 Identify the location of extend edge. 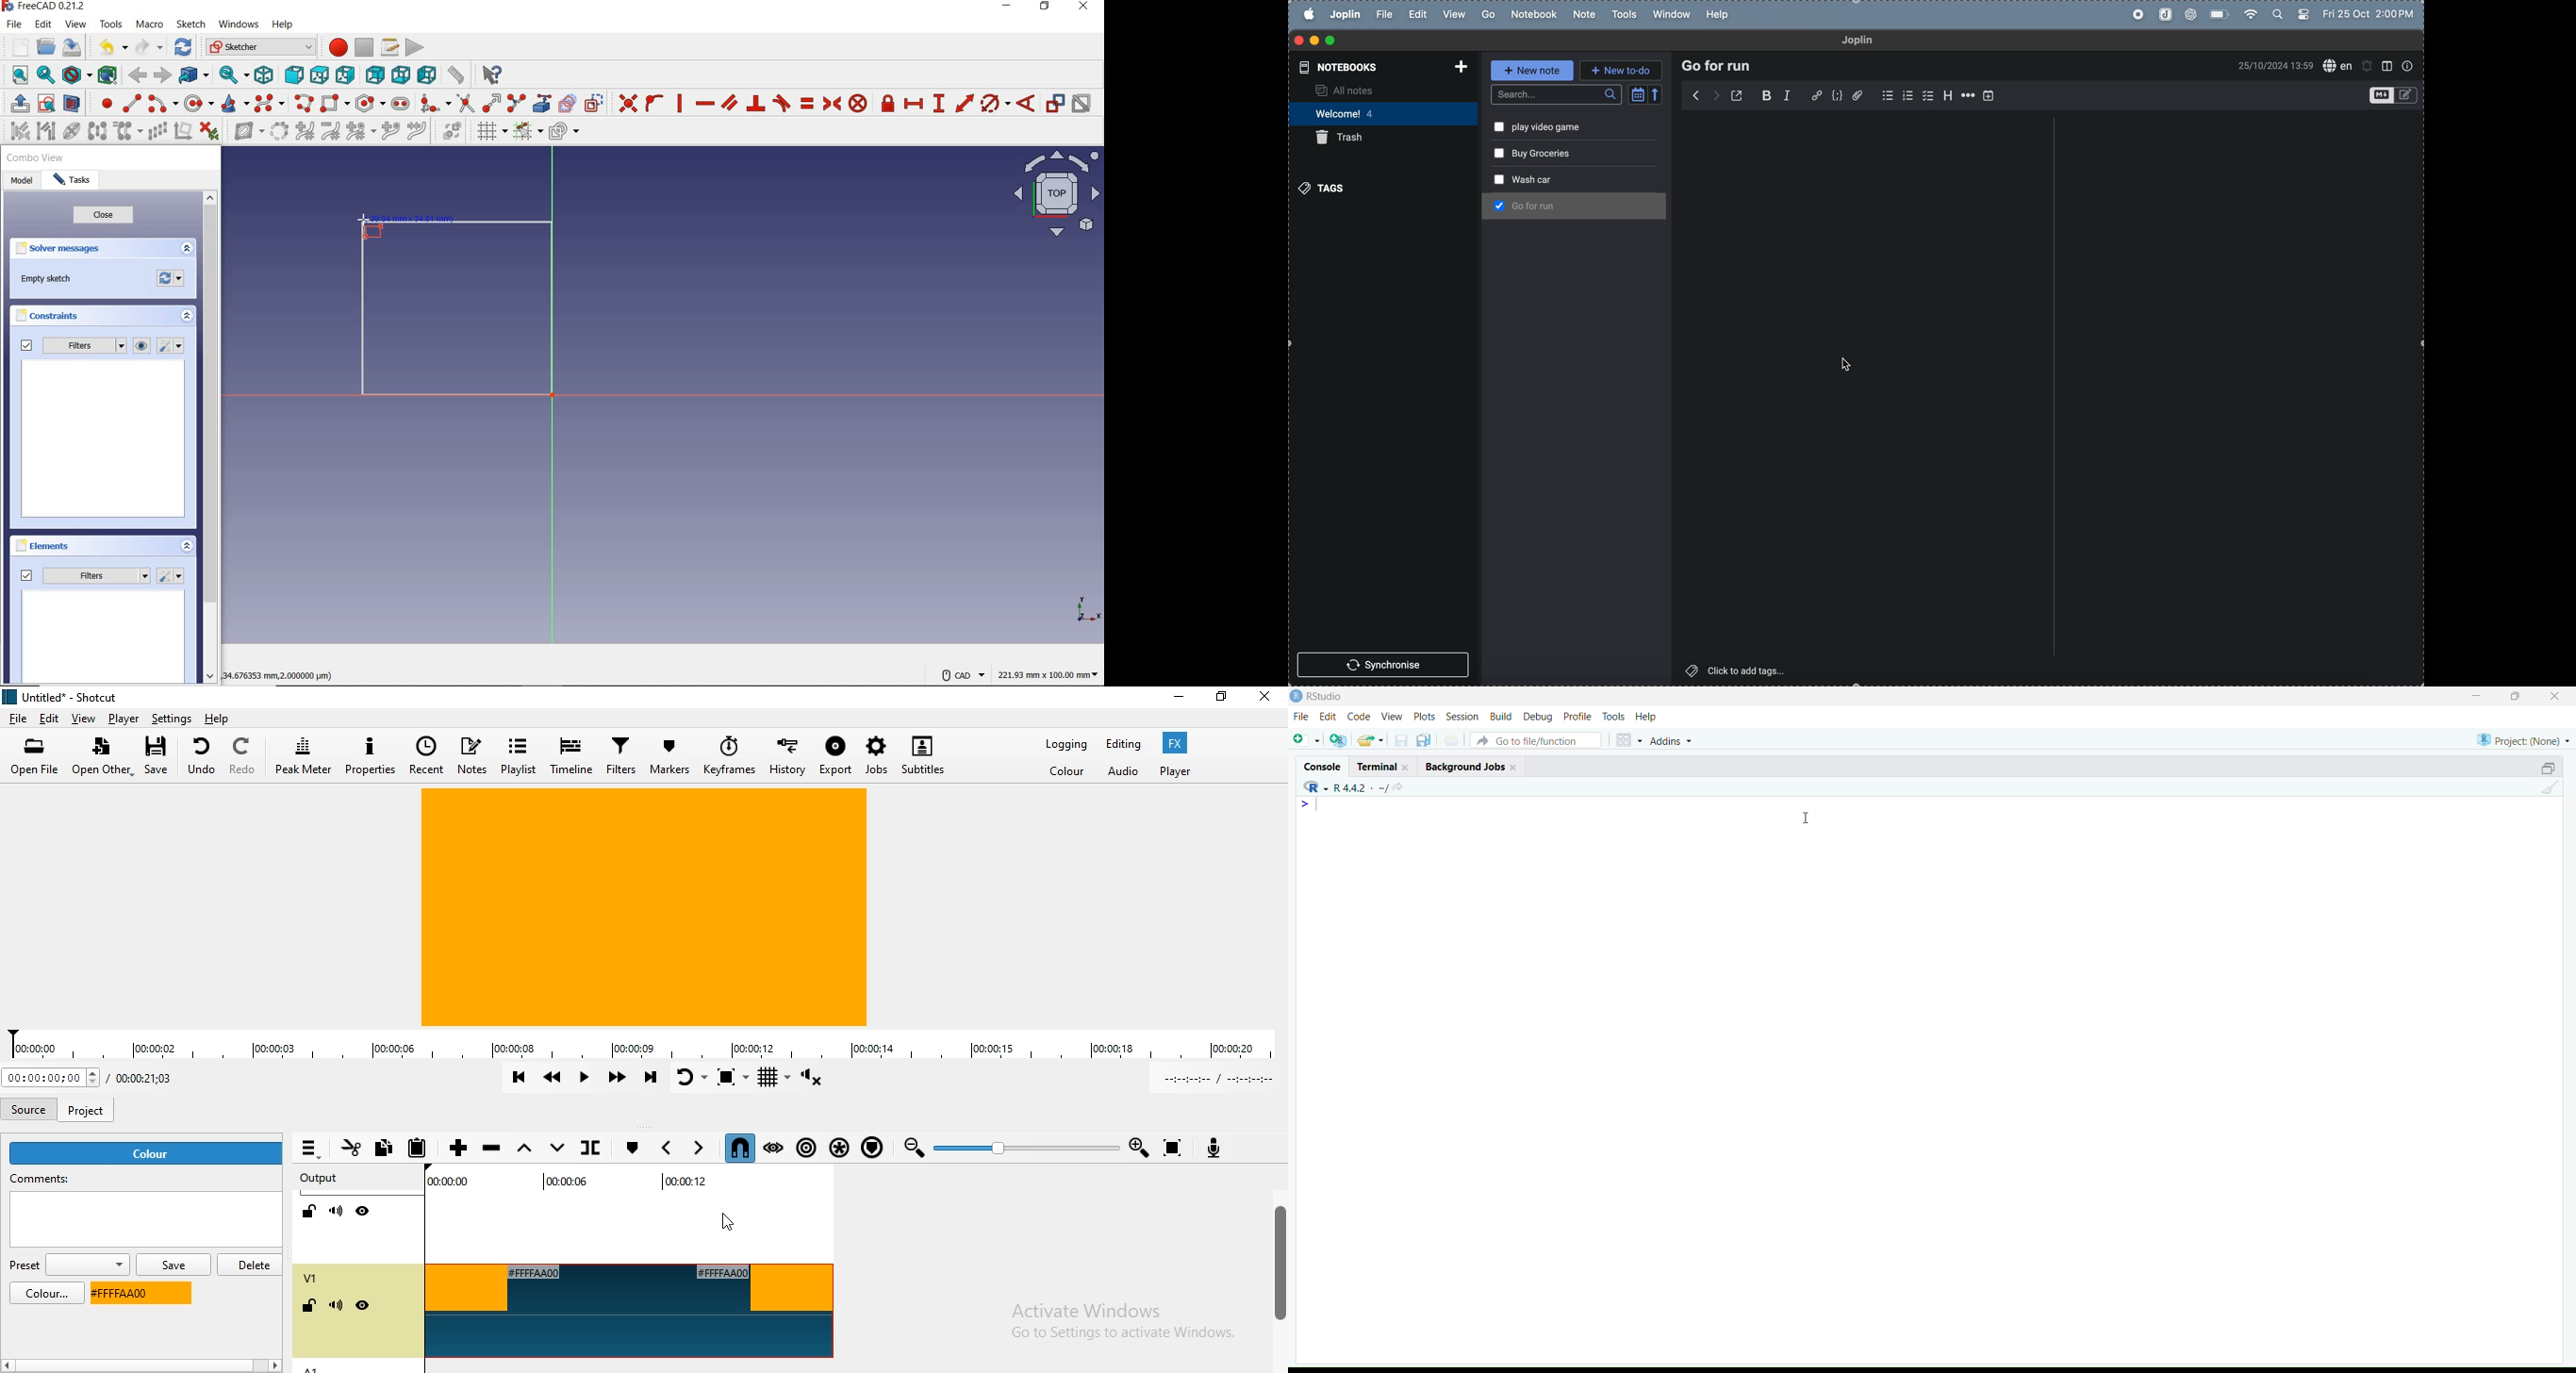
(492, 103).